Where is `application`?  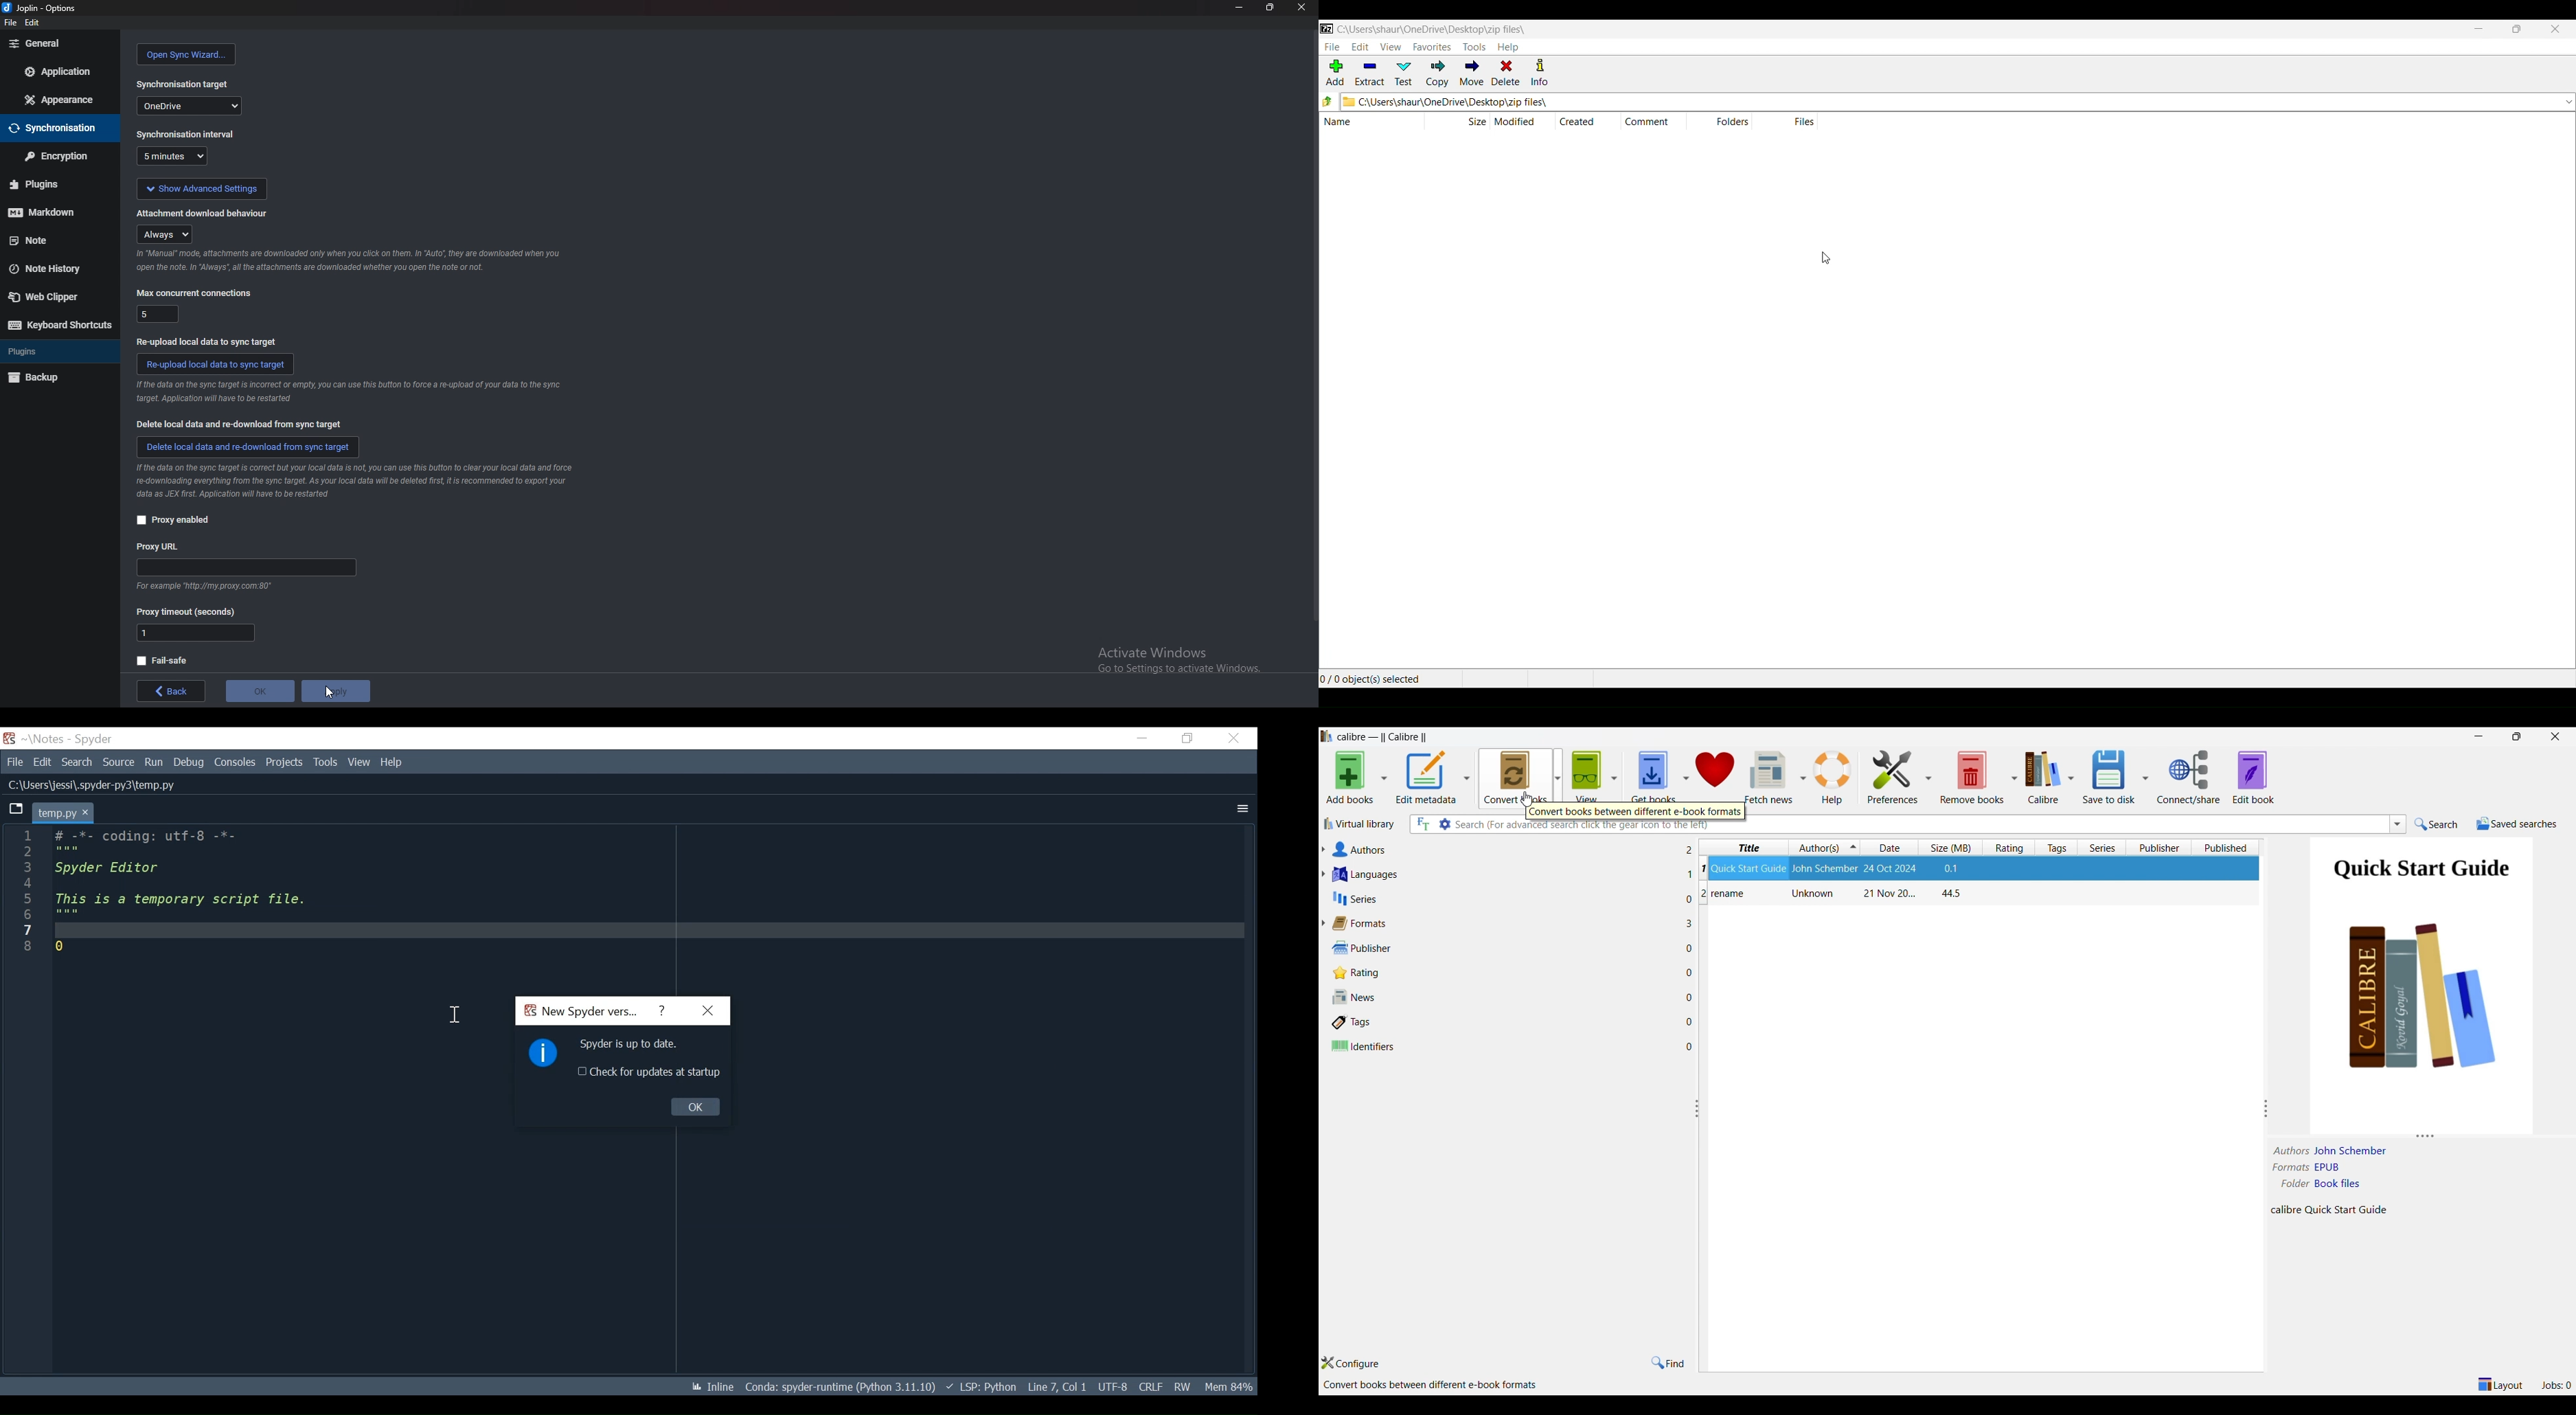 application is located at coordinates (58, 71).